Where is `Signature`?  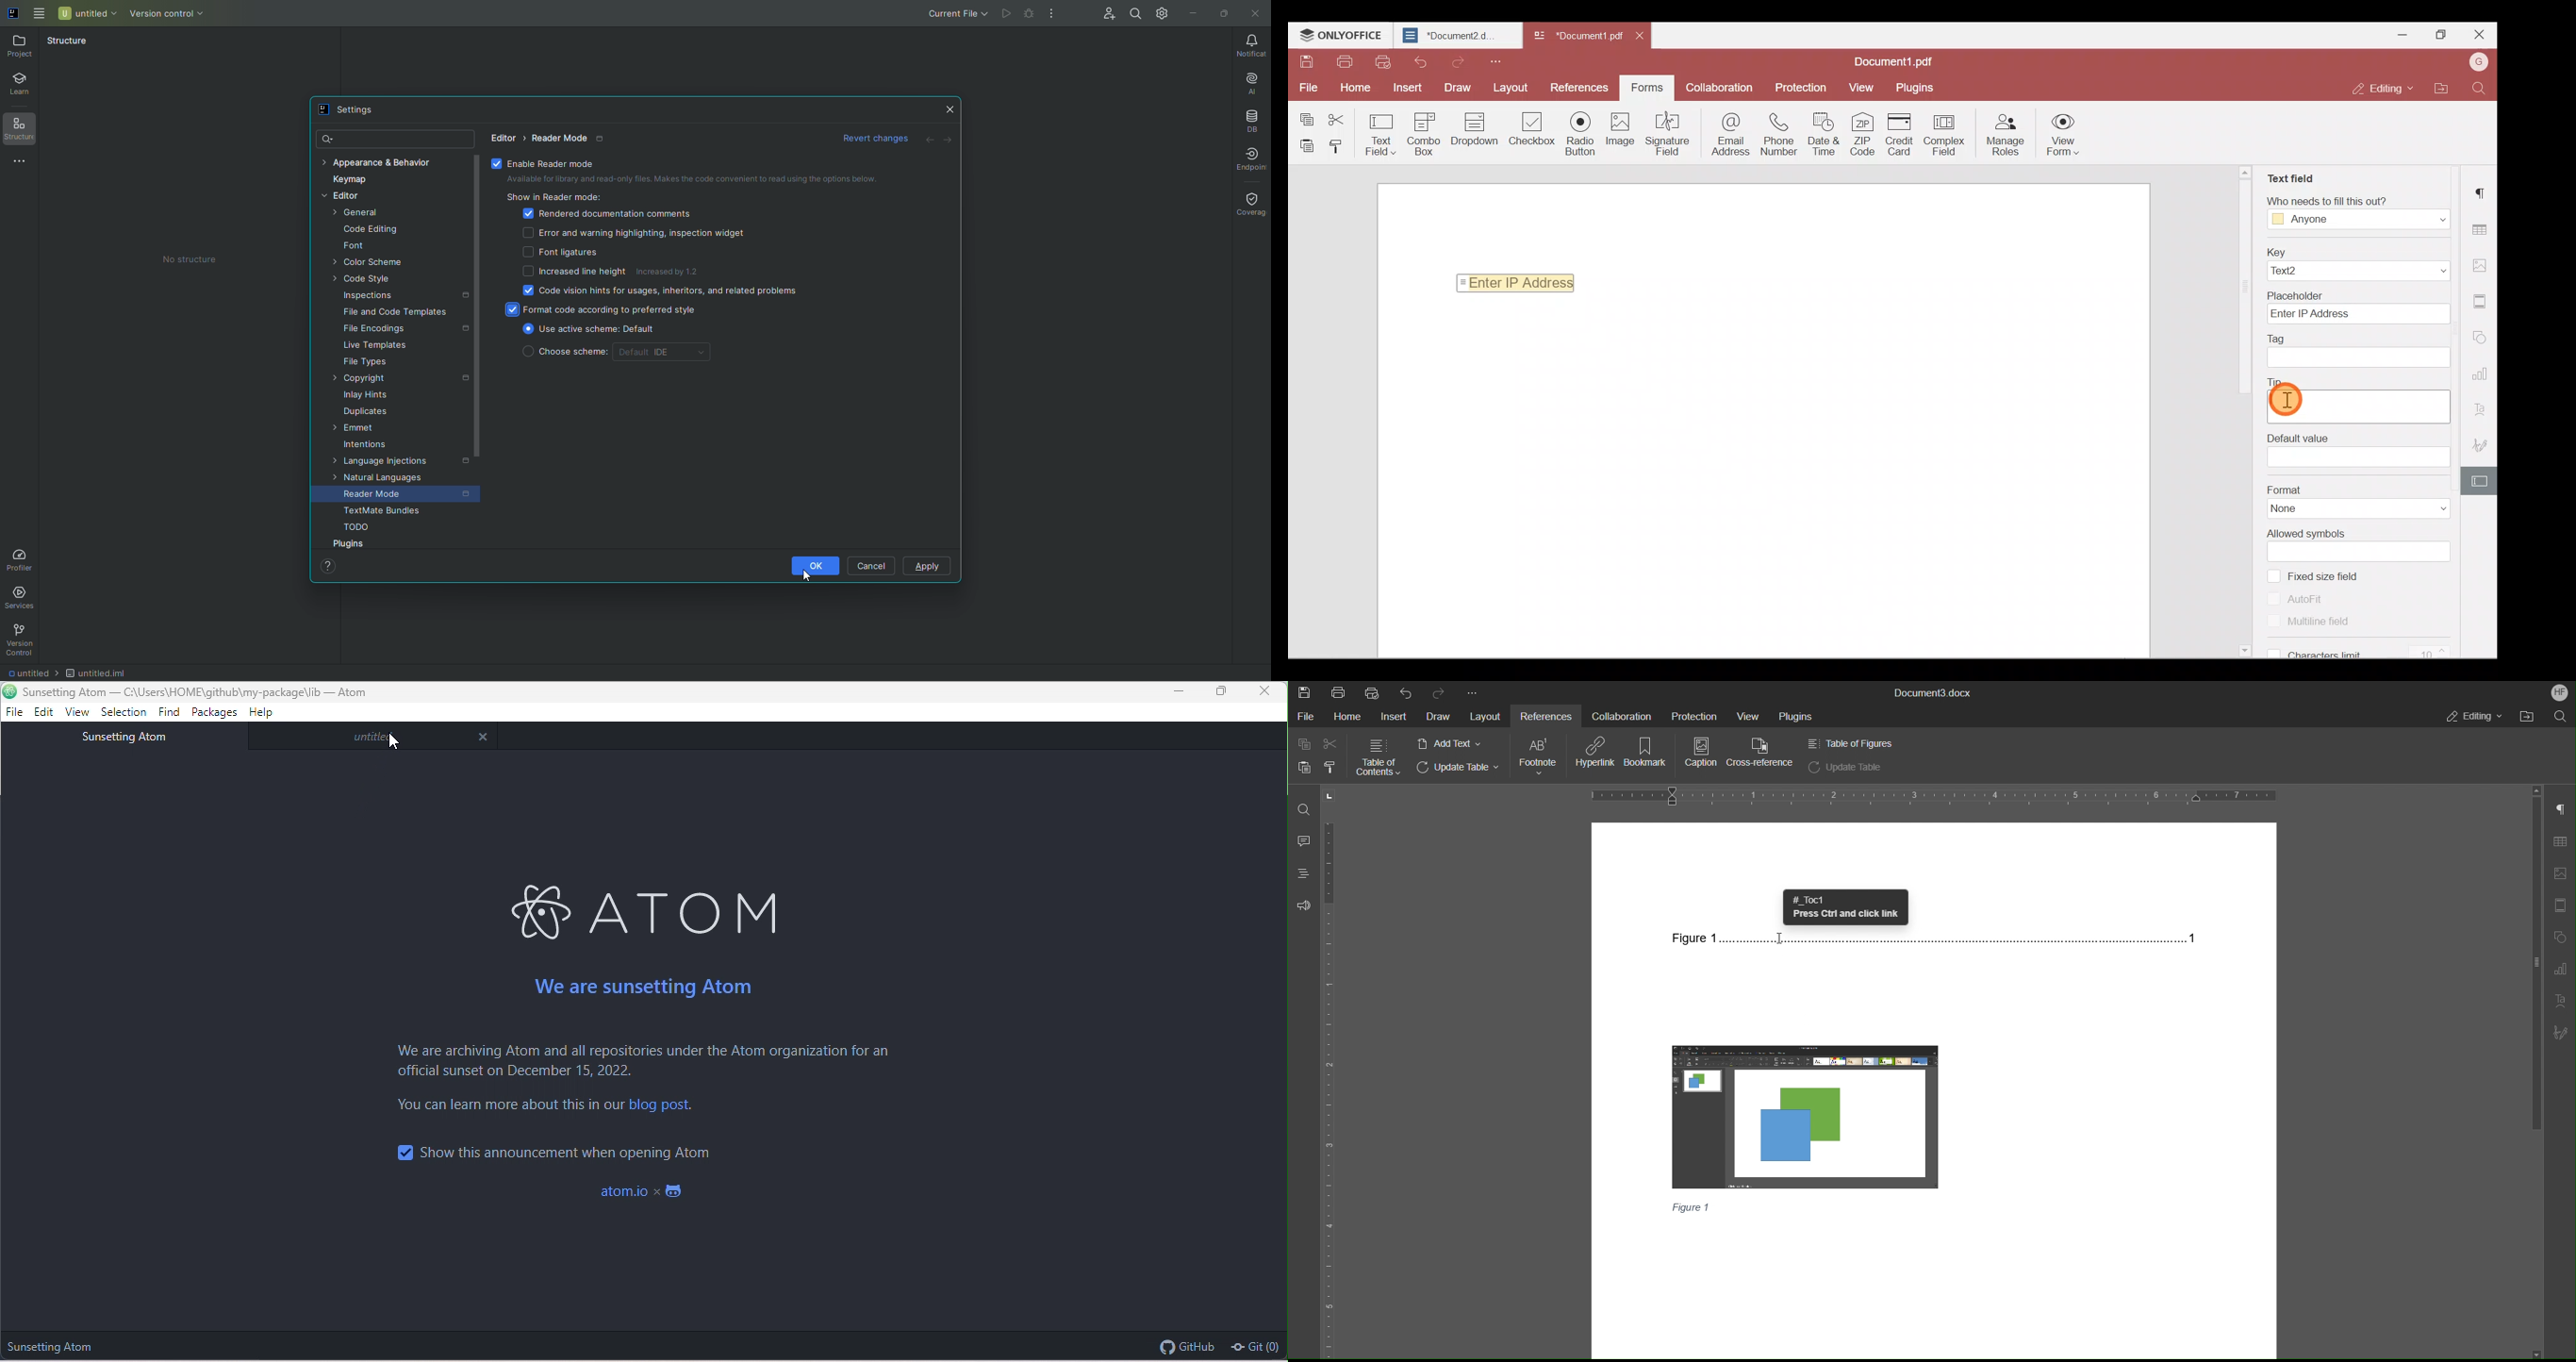
Signature is located at coordinates (2561, 1034).